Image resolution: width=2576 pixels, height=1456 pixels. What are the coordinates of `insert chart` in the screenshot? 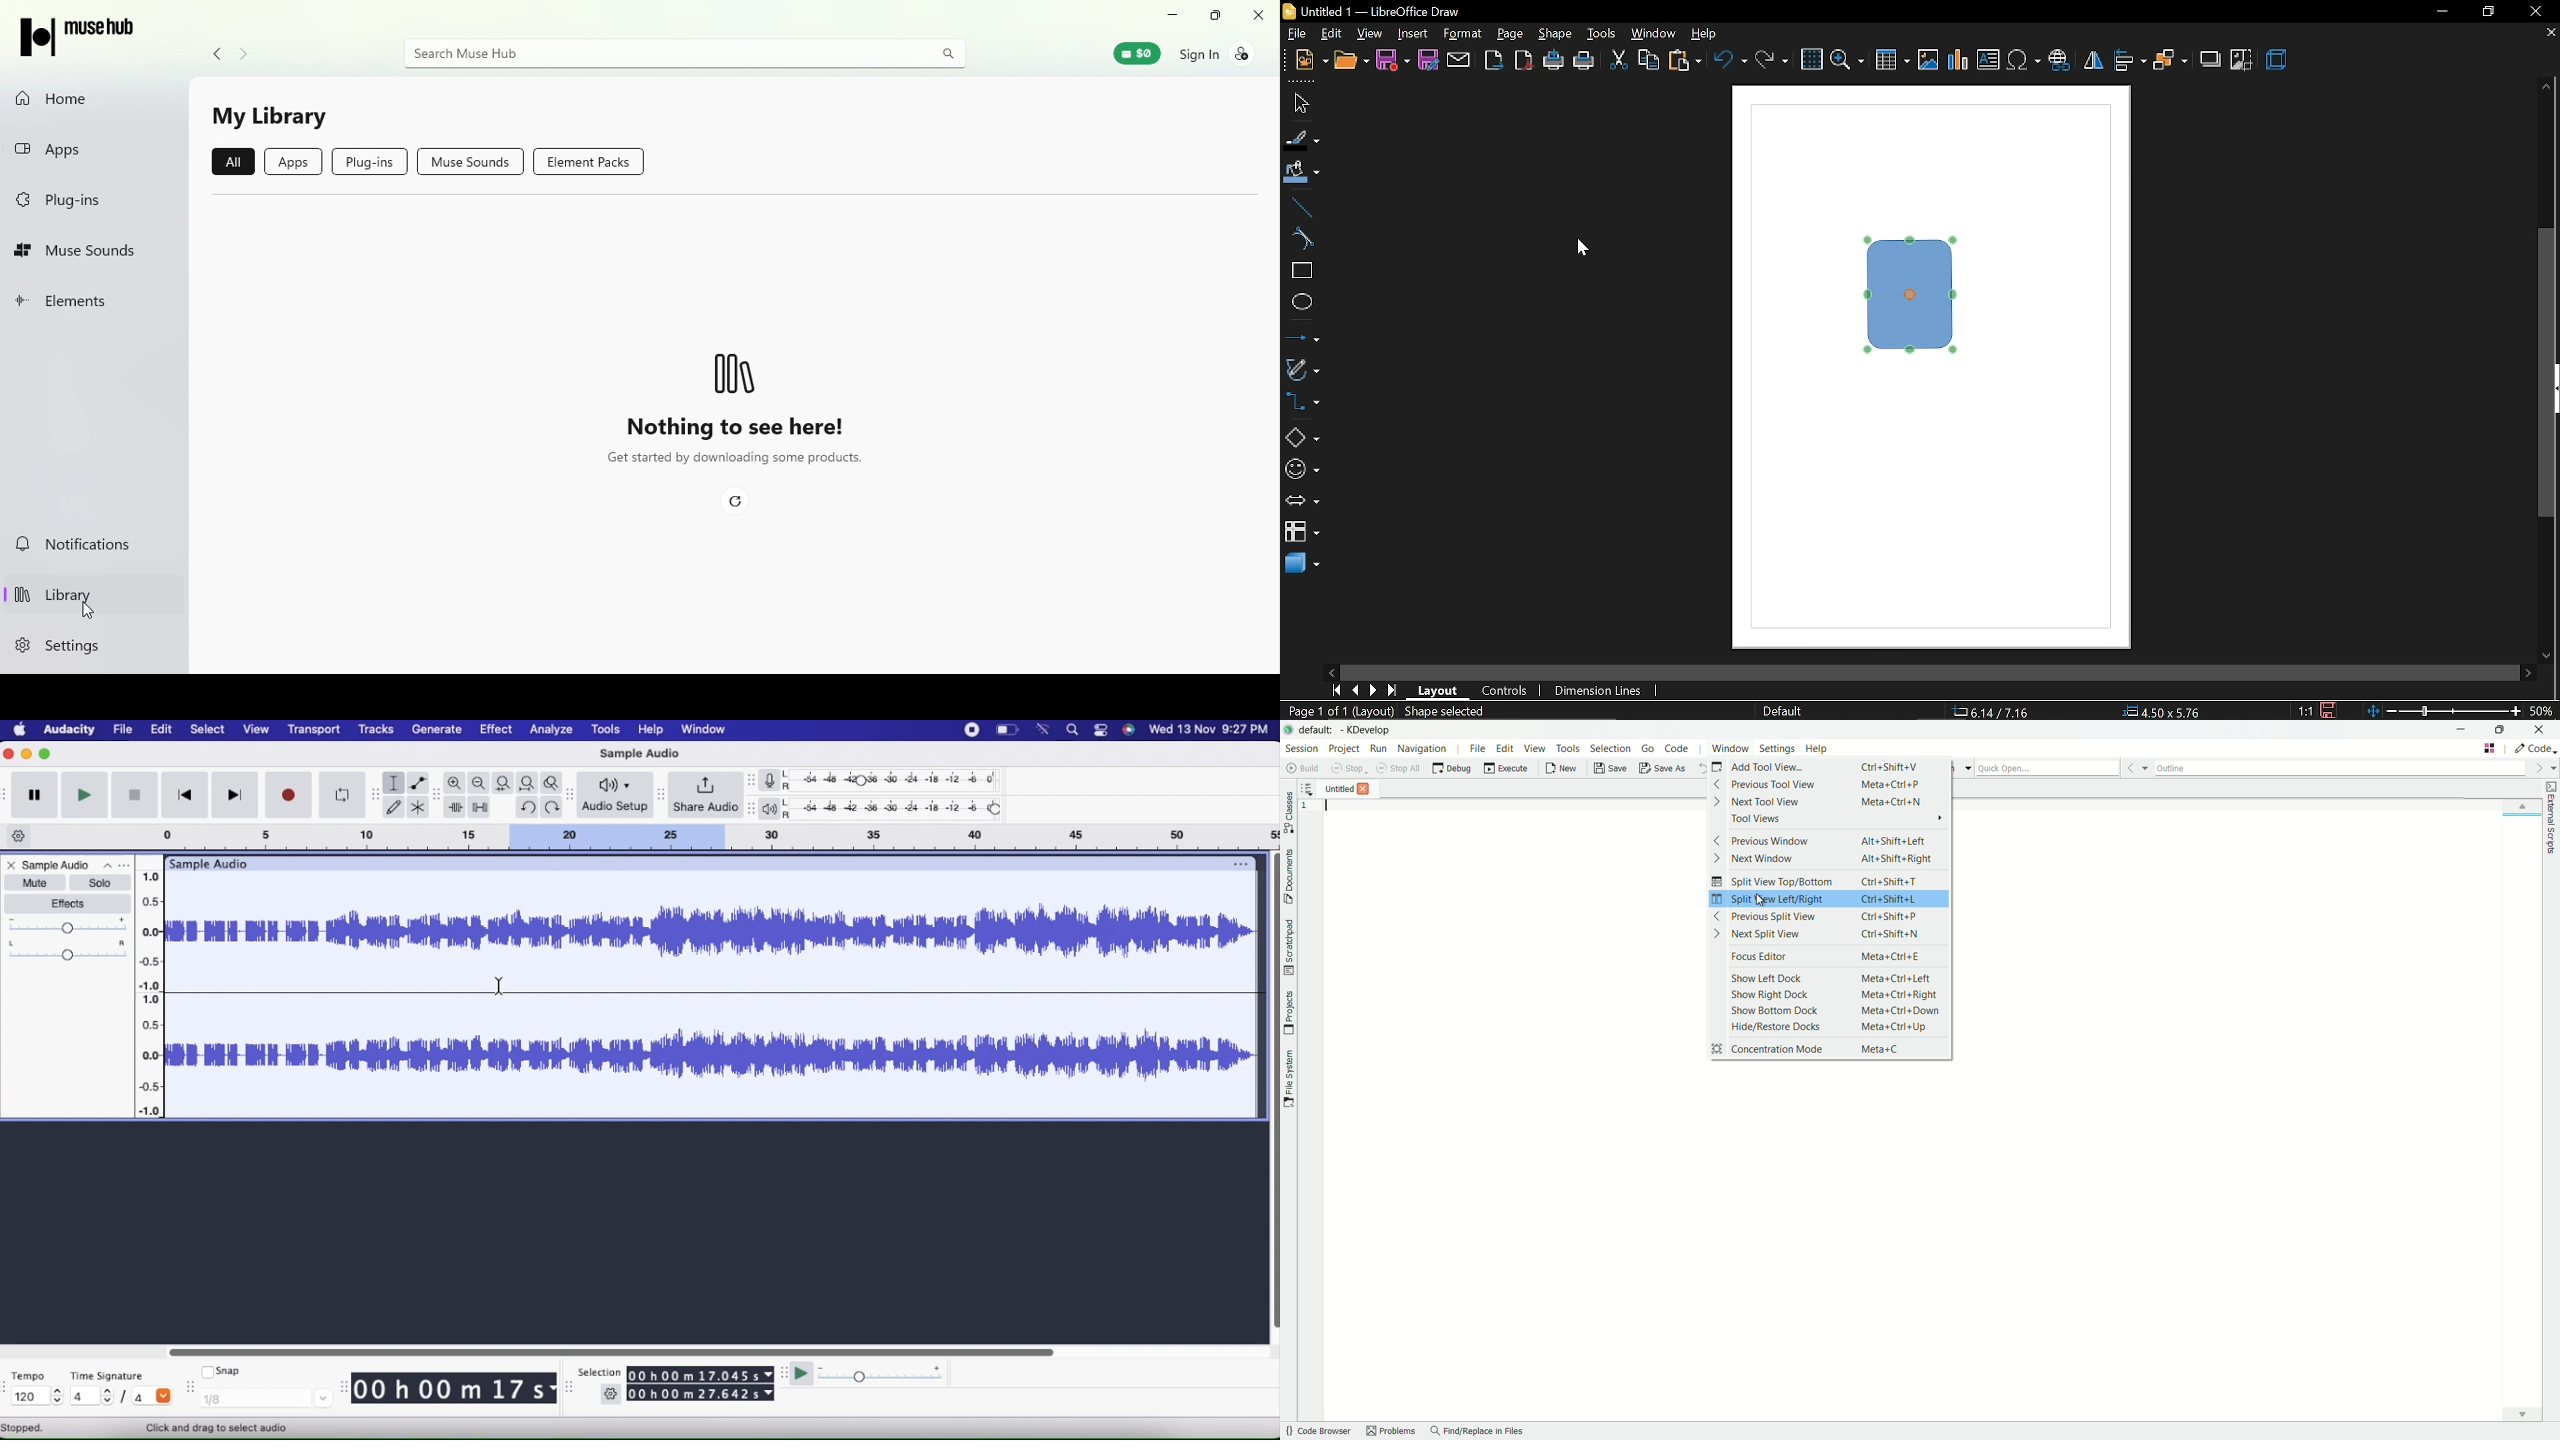 It's located at (1956, 60).